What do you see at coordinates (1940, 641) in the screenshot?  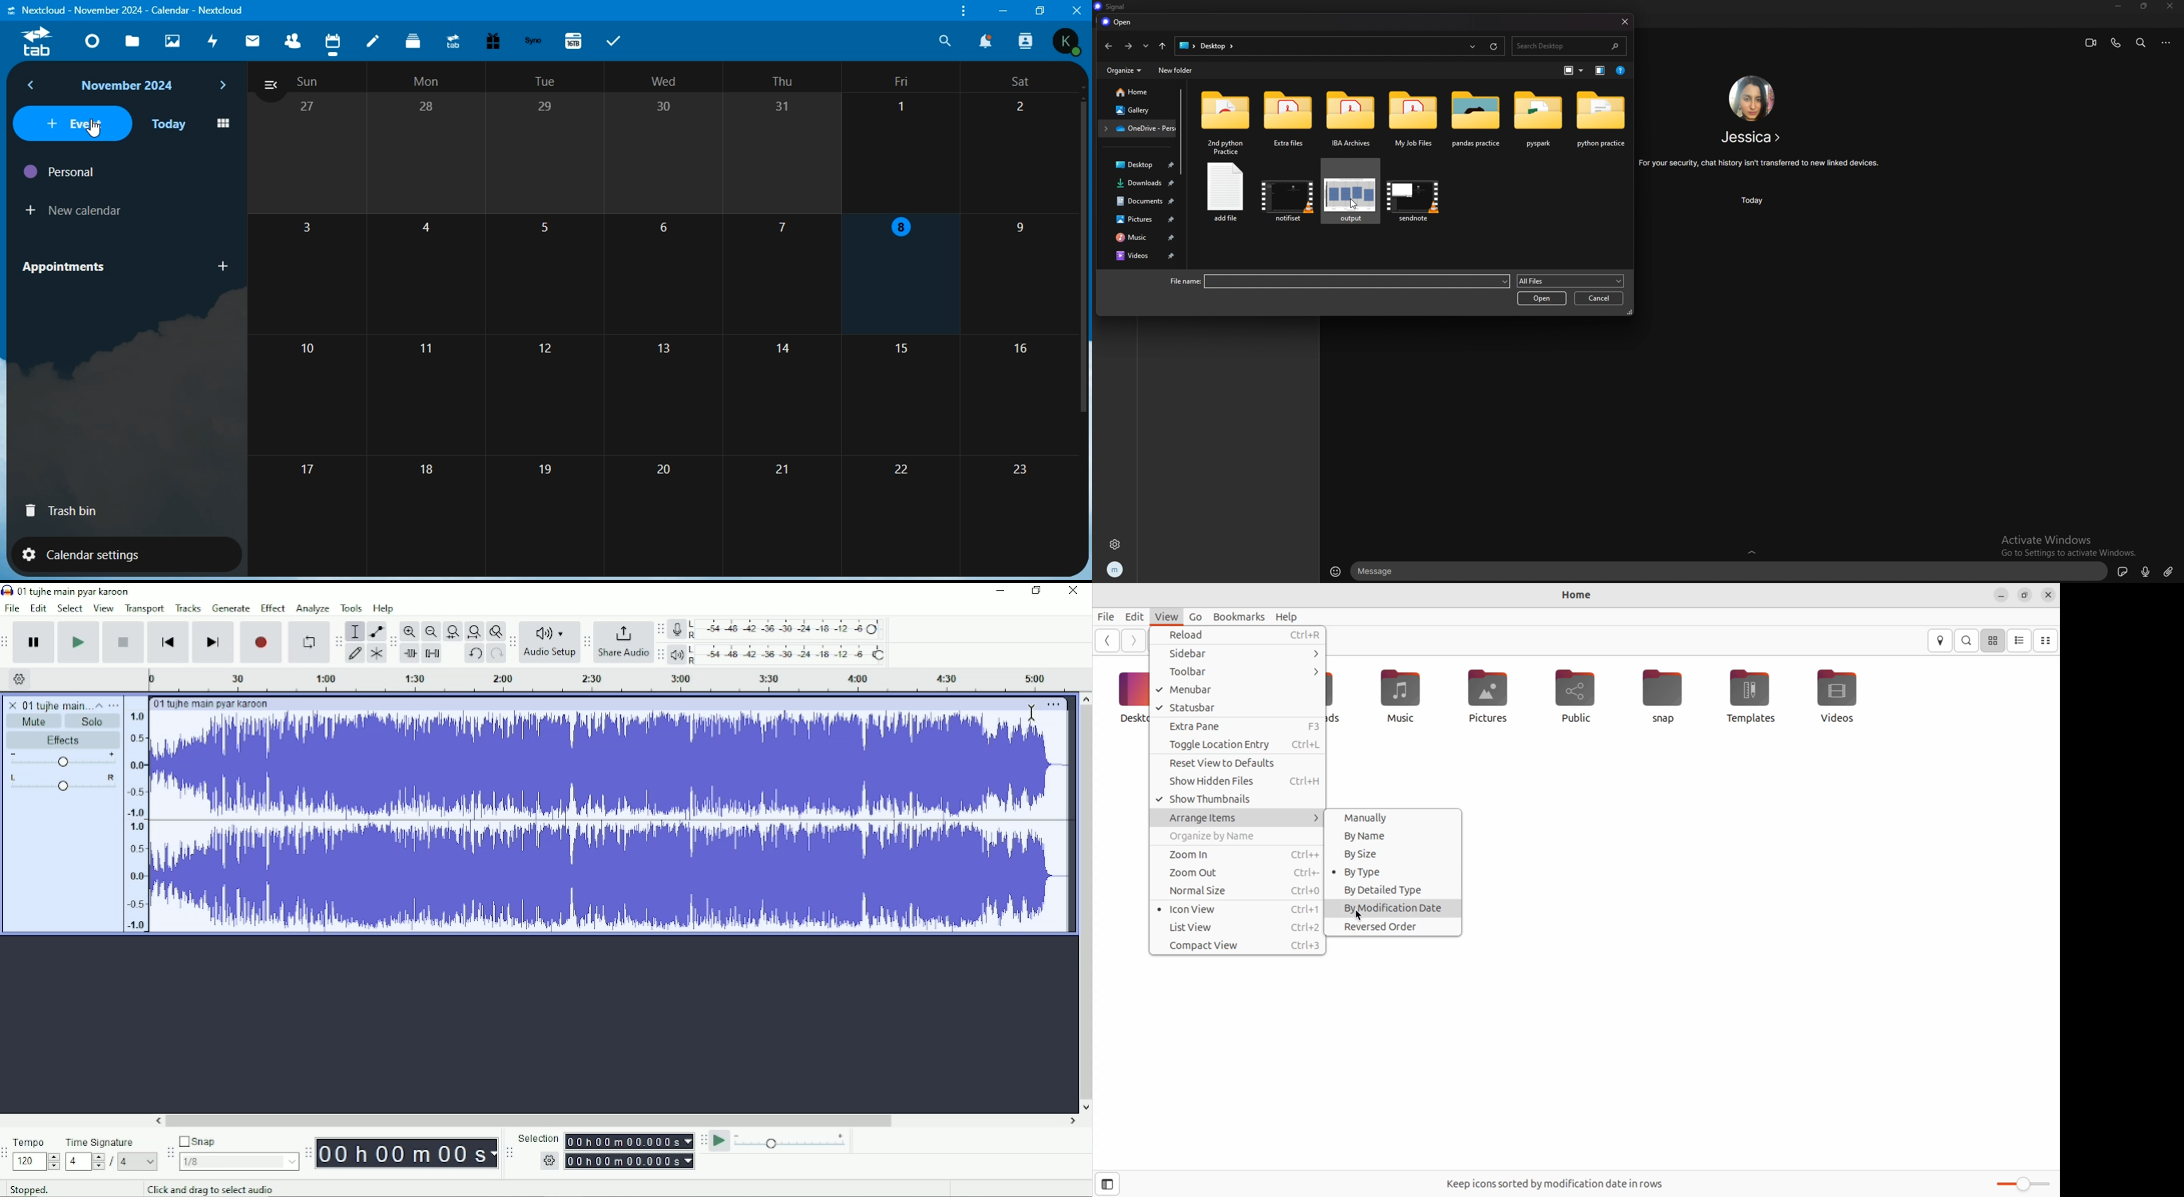 I see `location` at bounding box center [1940, 641].